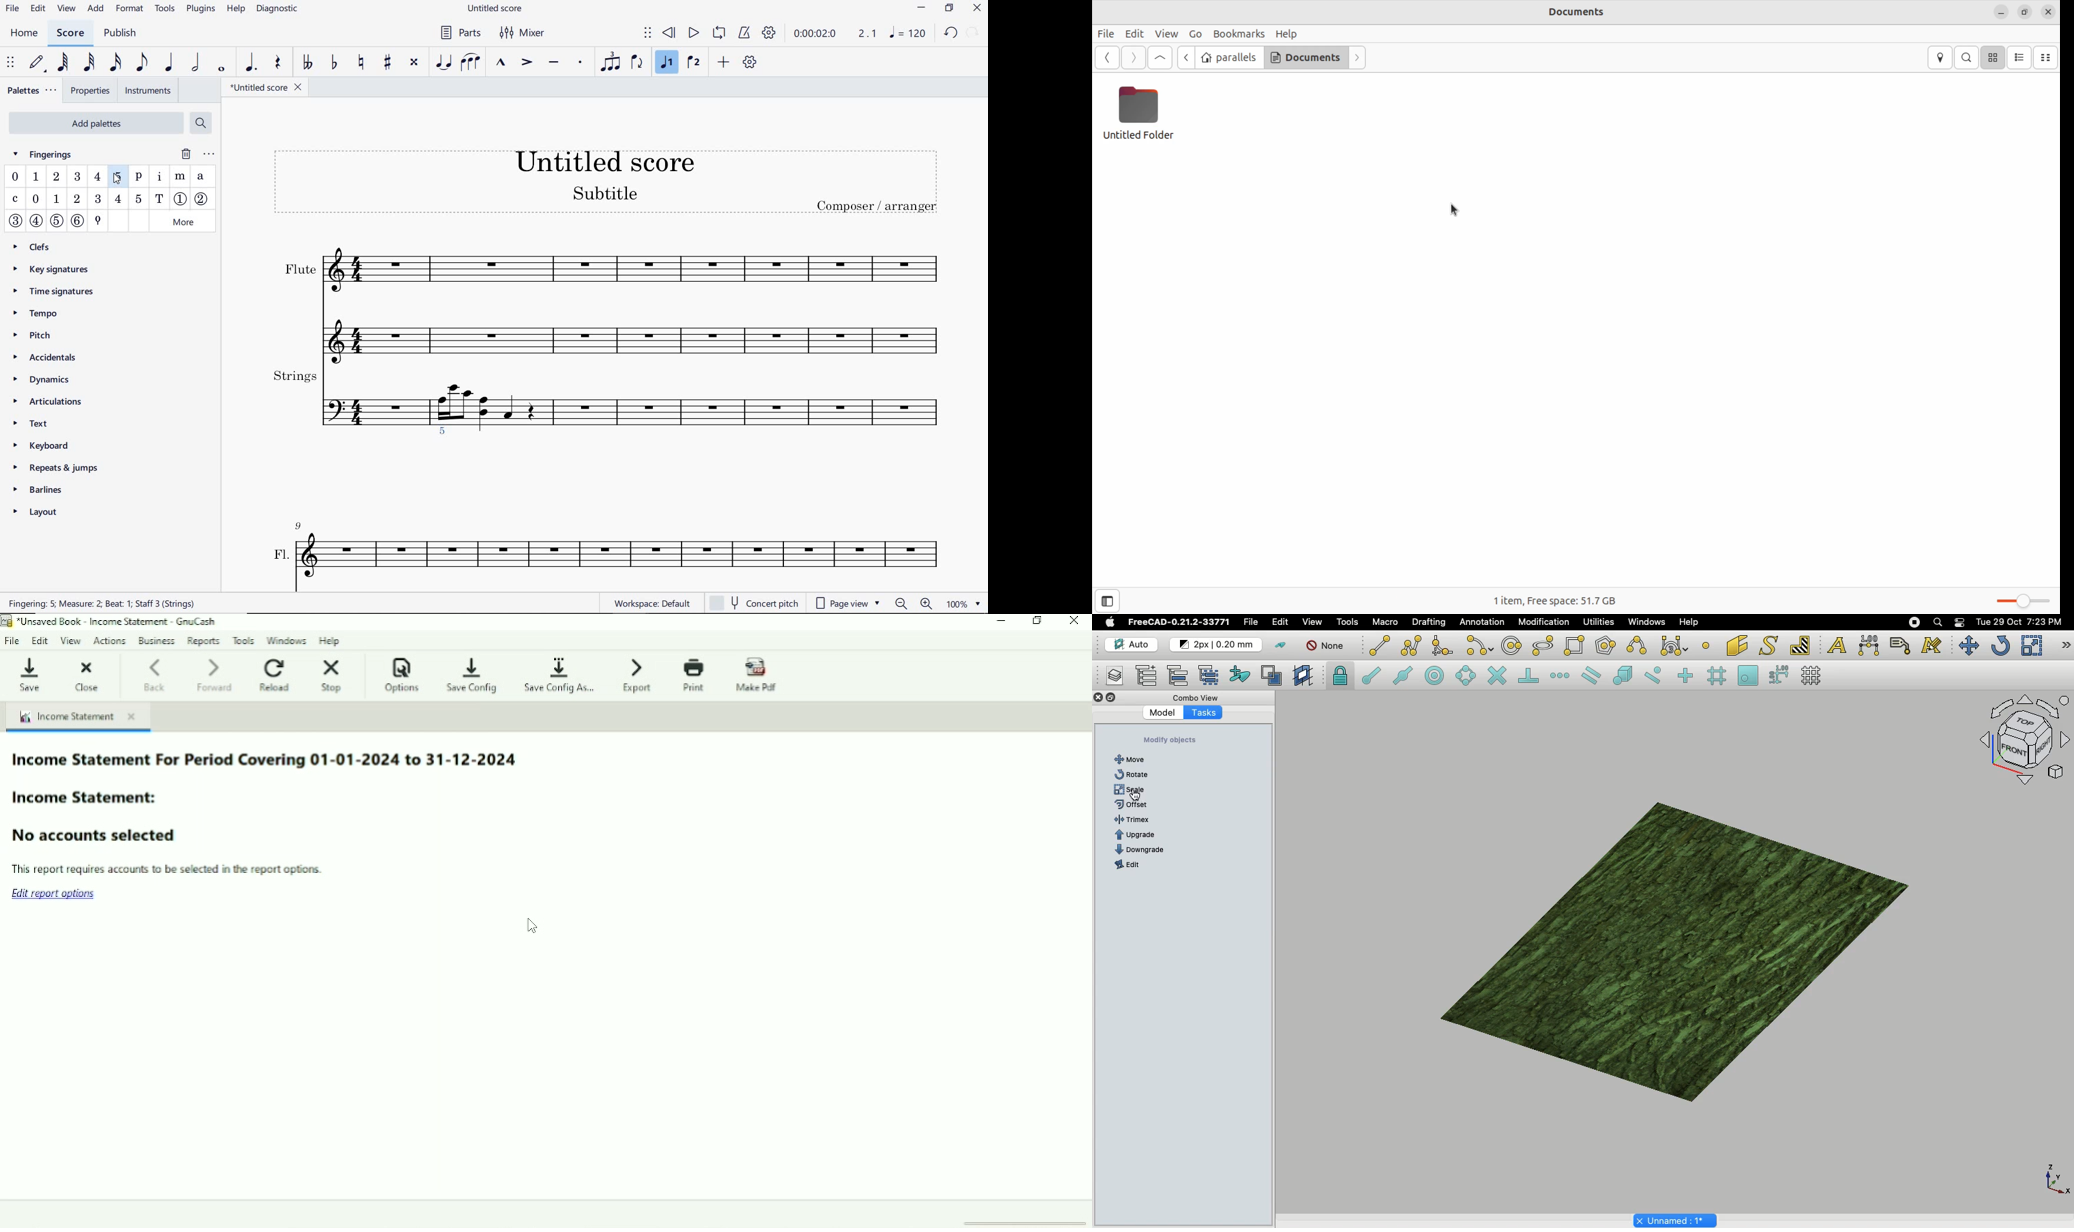 The image size is (2100, 1232). I want to click on Fl., so click(610, 546).